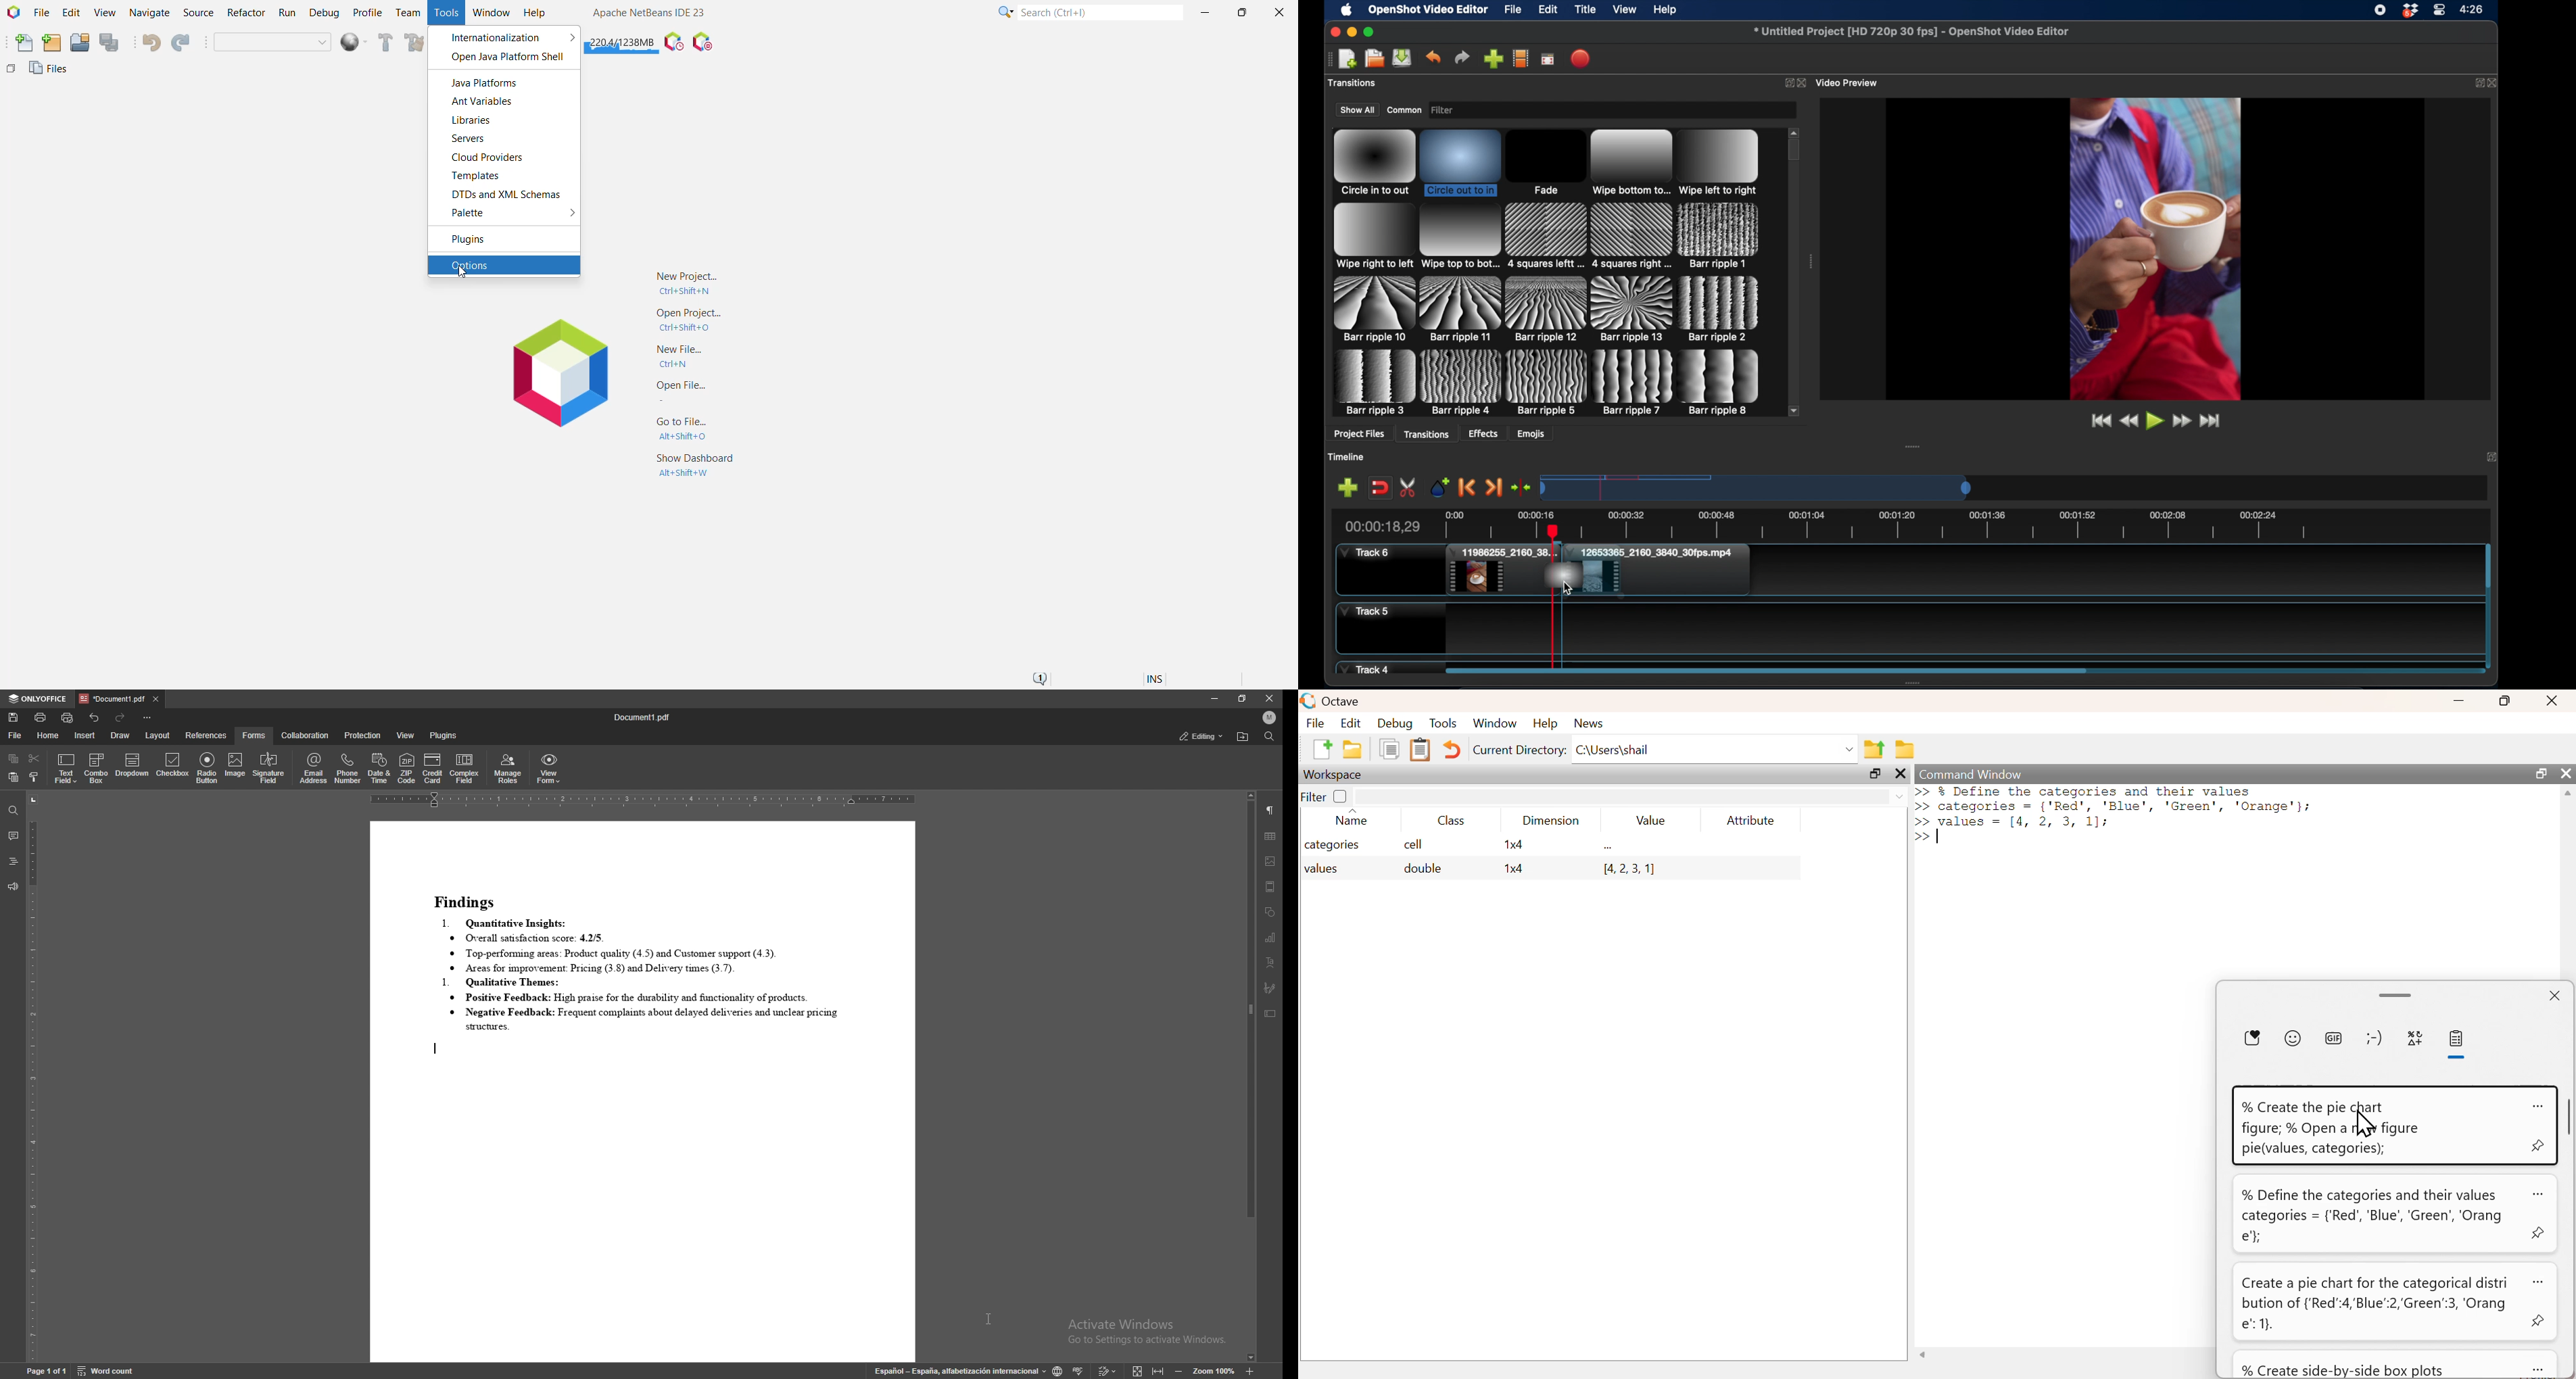  I want to click on track 4, so click(1366, 668).